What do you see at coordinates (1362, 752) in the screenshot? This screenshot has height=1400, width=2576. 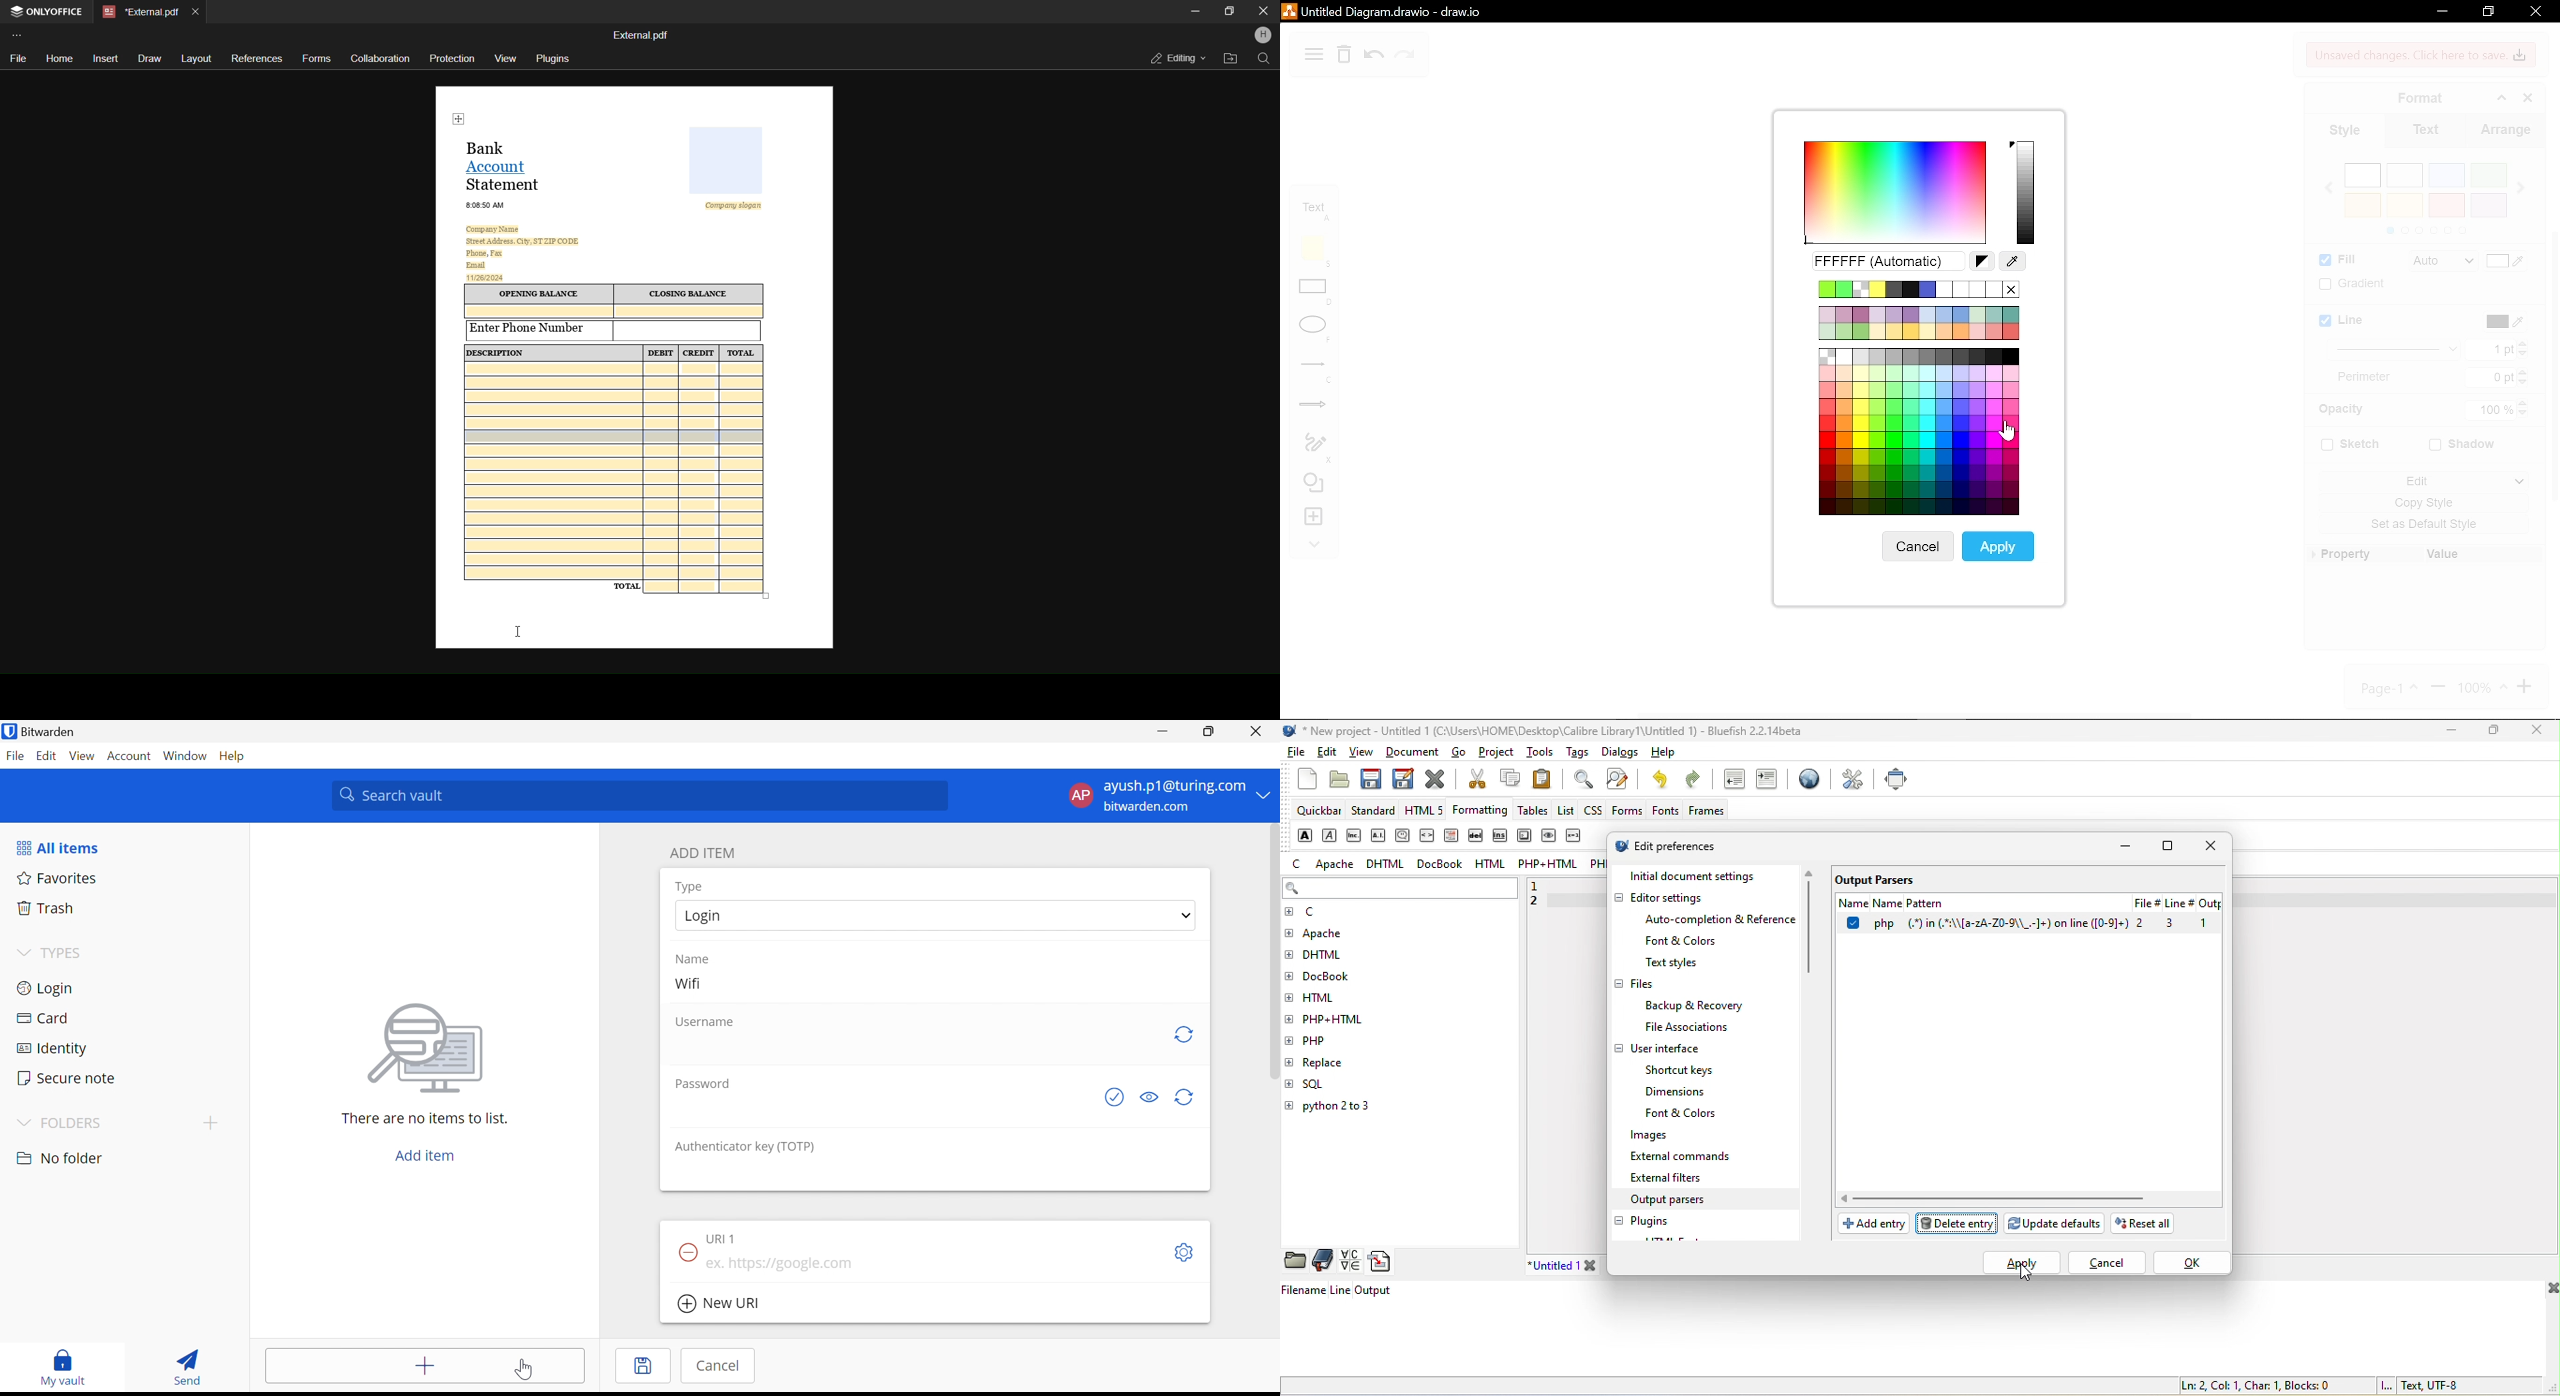 I see `view` at bounding box center [1362, 752].